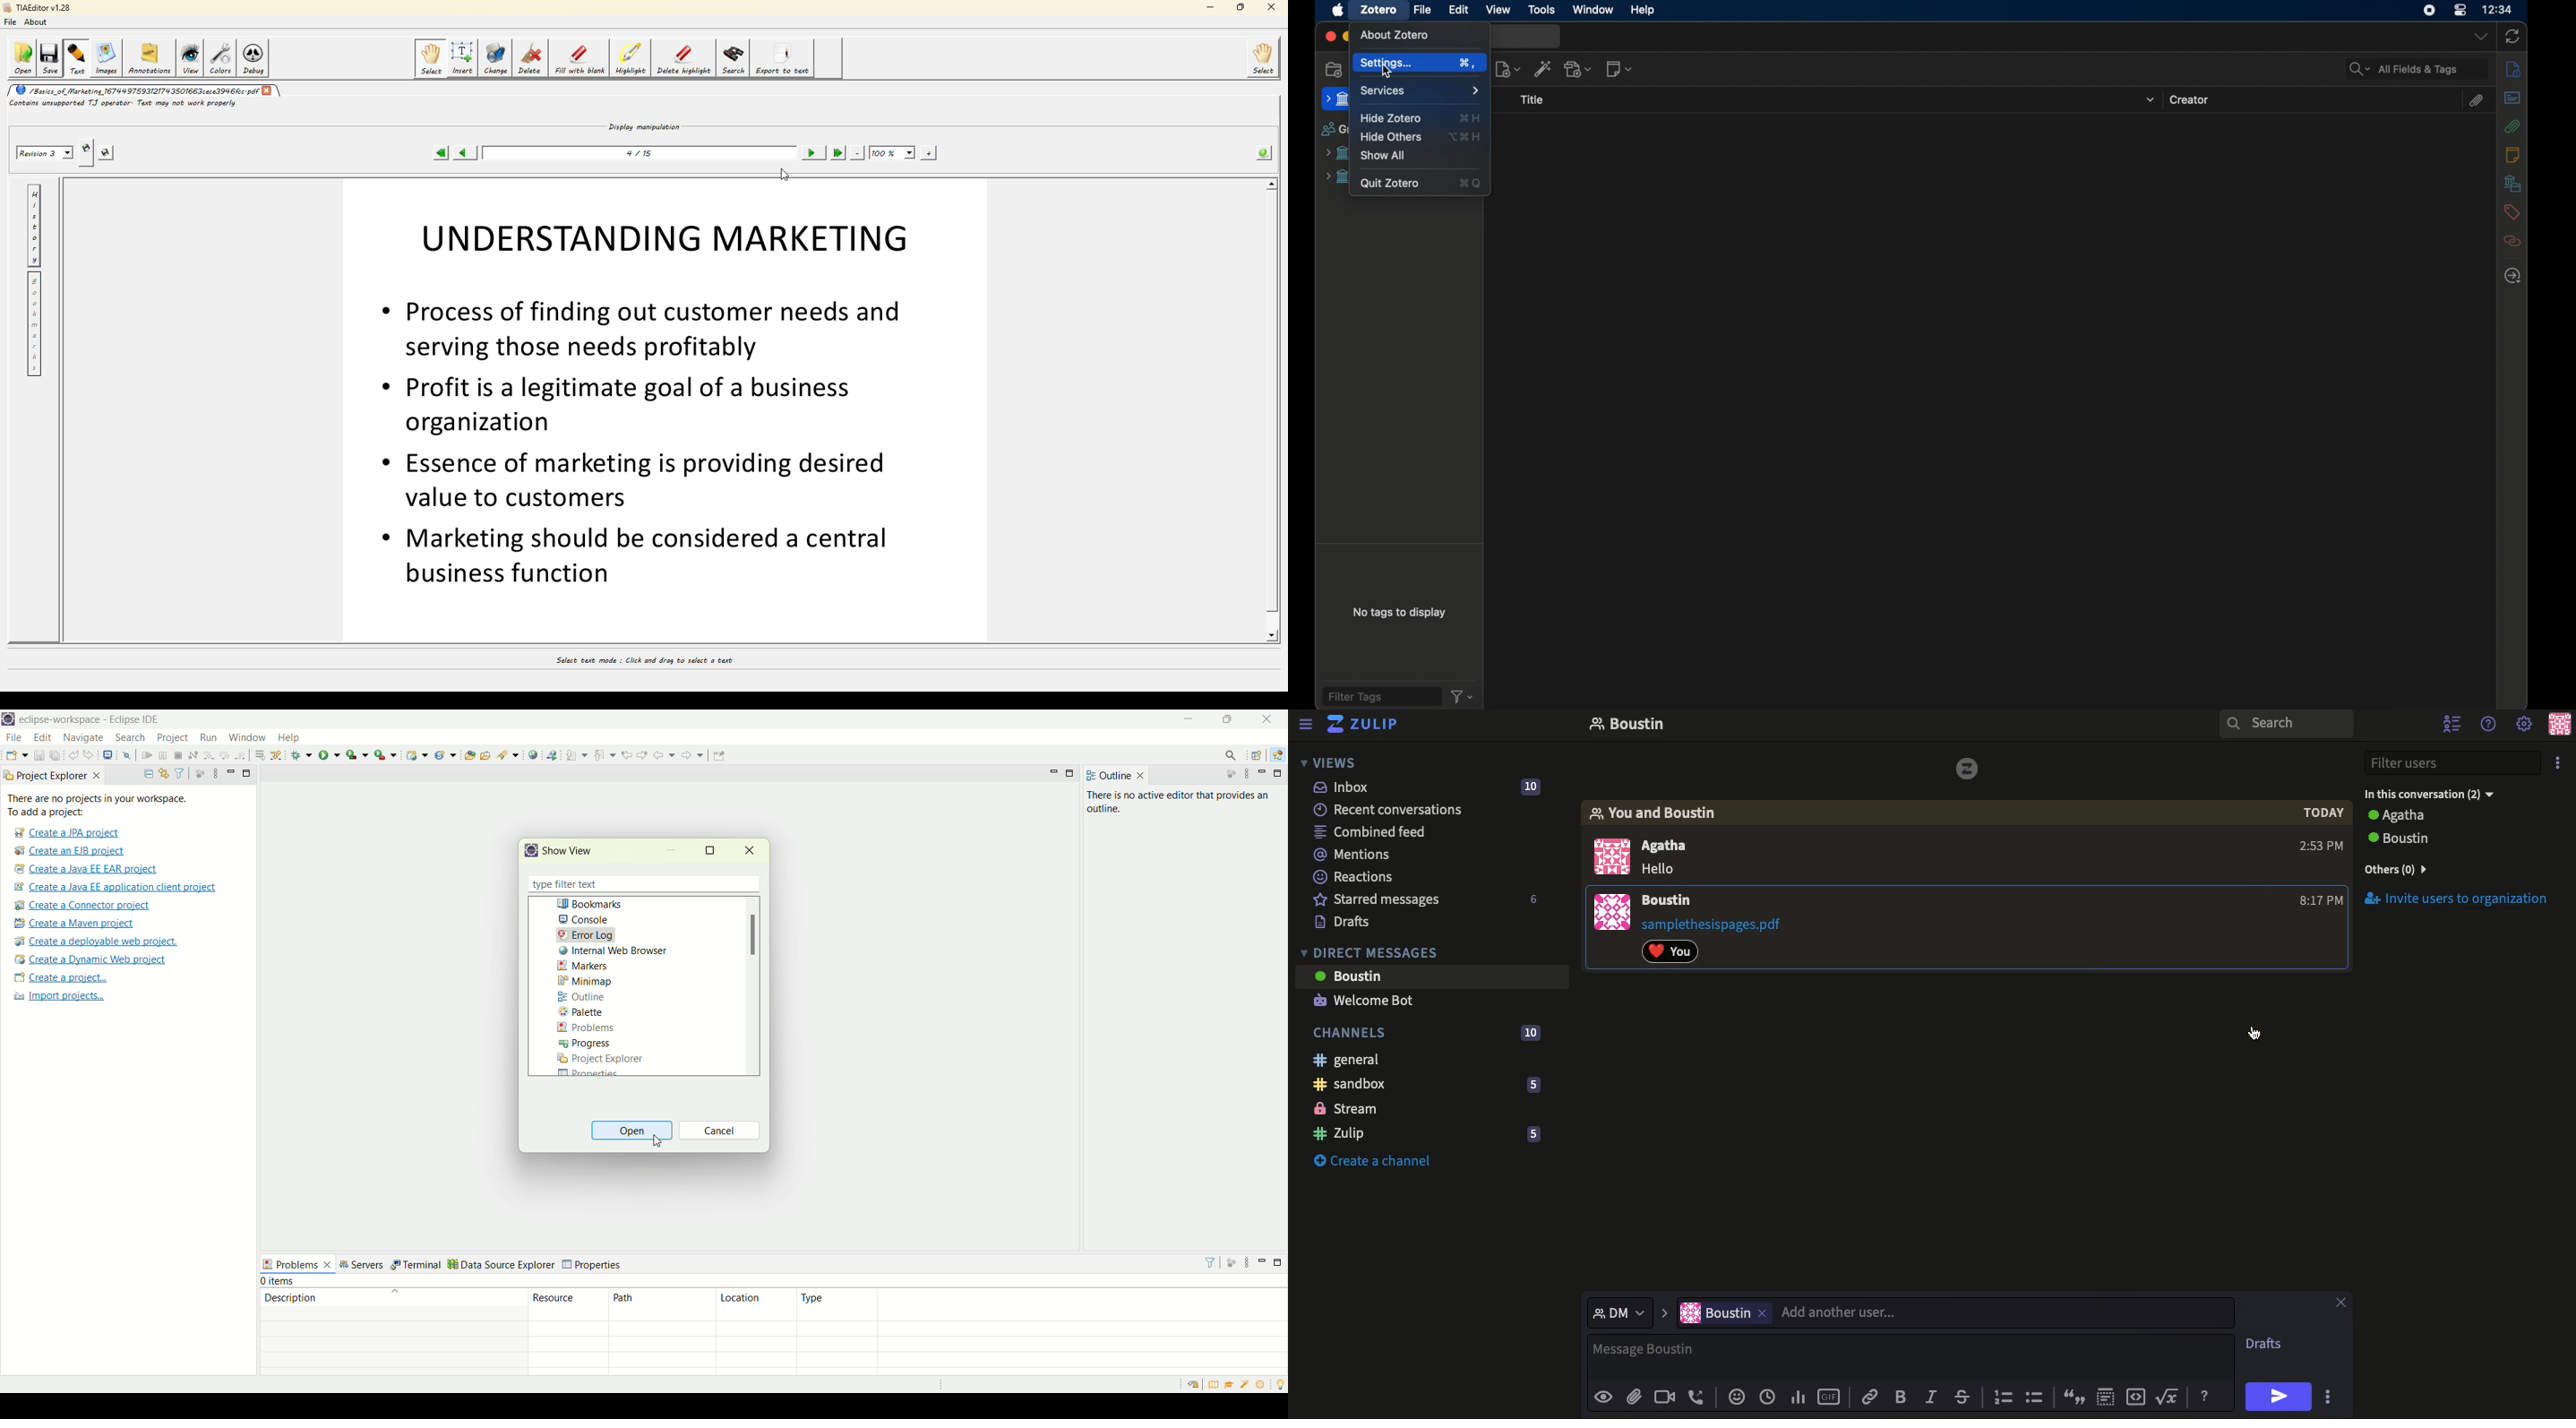 The width and height of the screenshot is (2576, 1428). What do you see at coordinates (2512, 98) in the screenshot?
I see `abstract` at bounding box center [2512, 98].